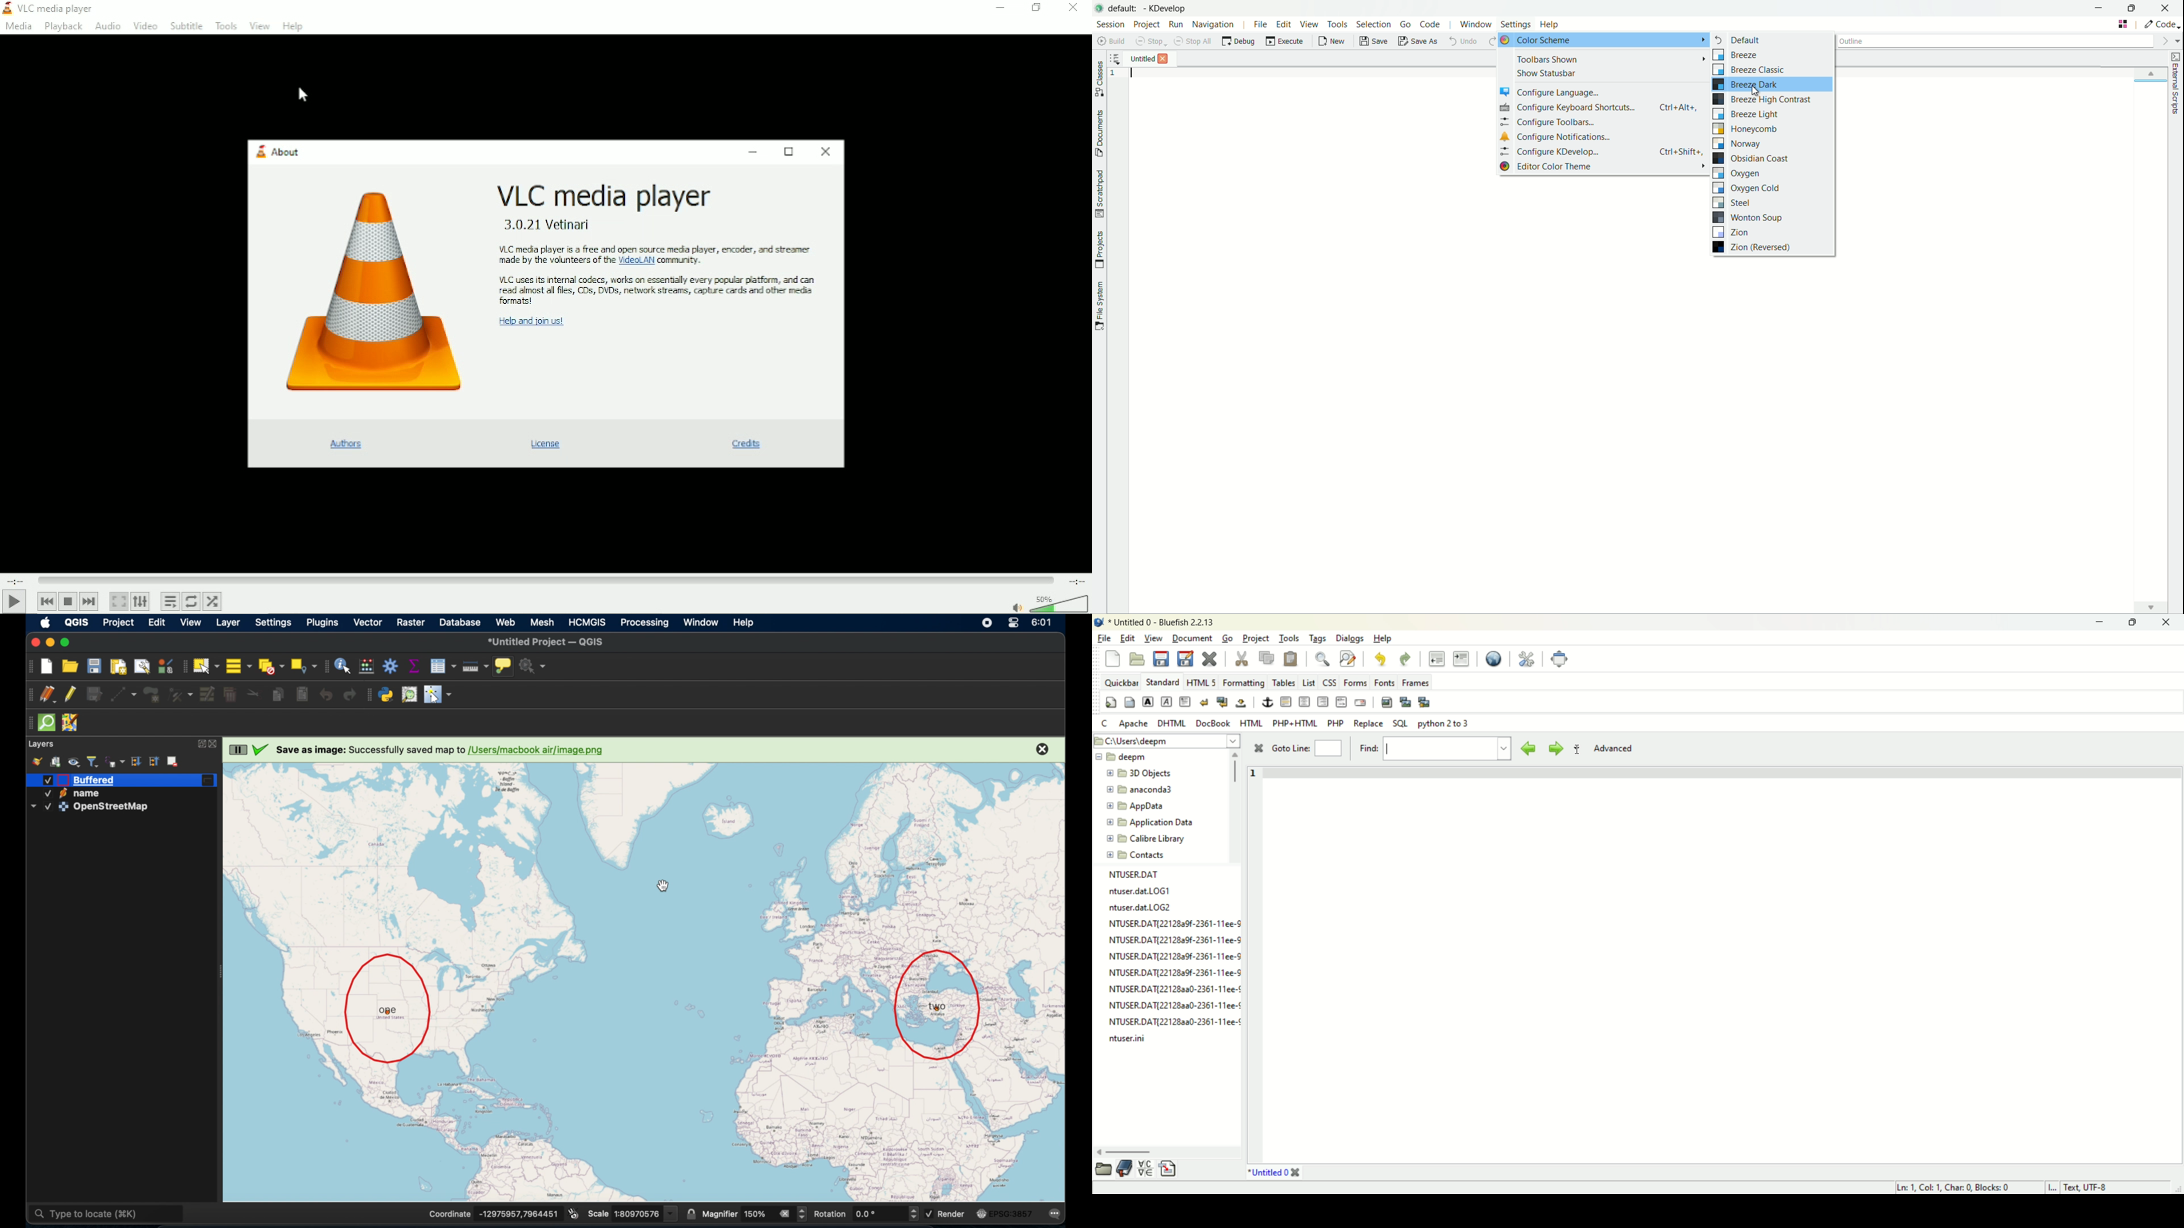  I want to click on PHP, so click(1337, 721).